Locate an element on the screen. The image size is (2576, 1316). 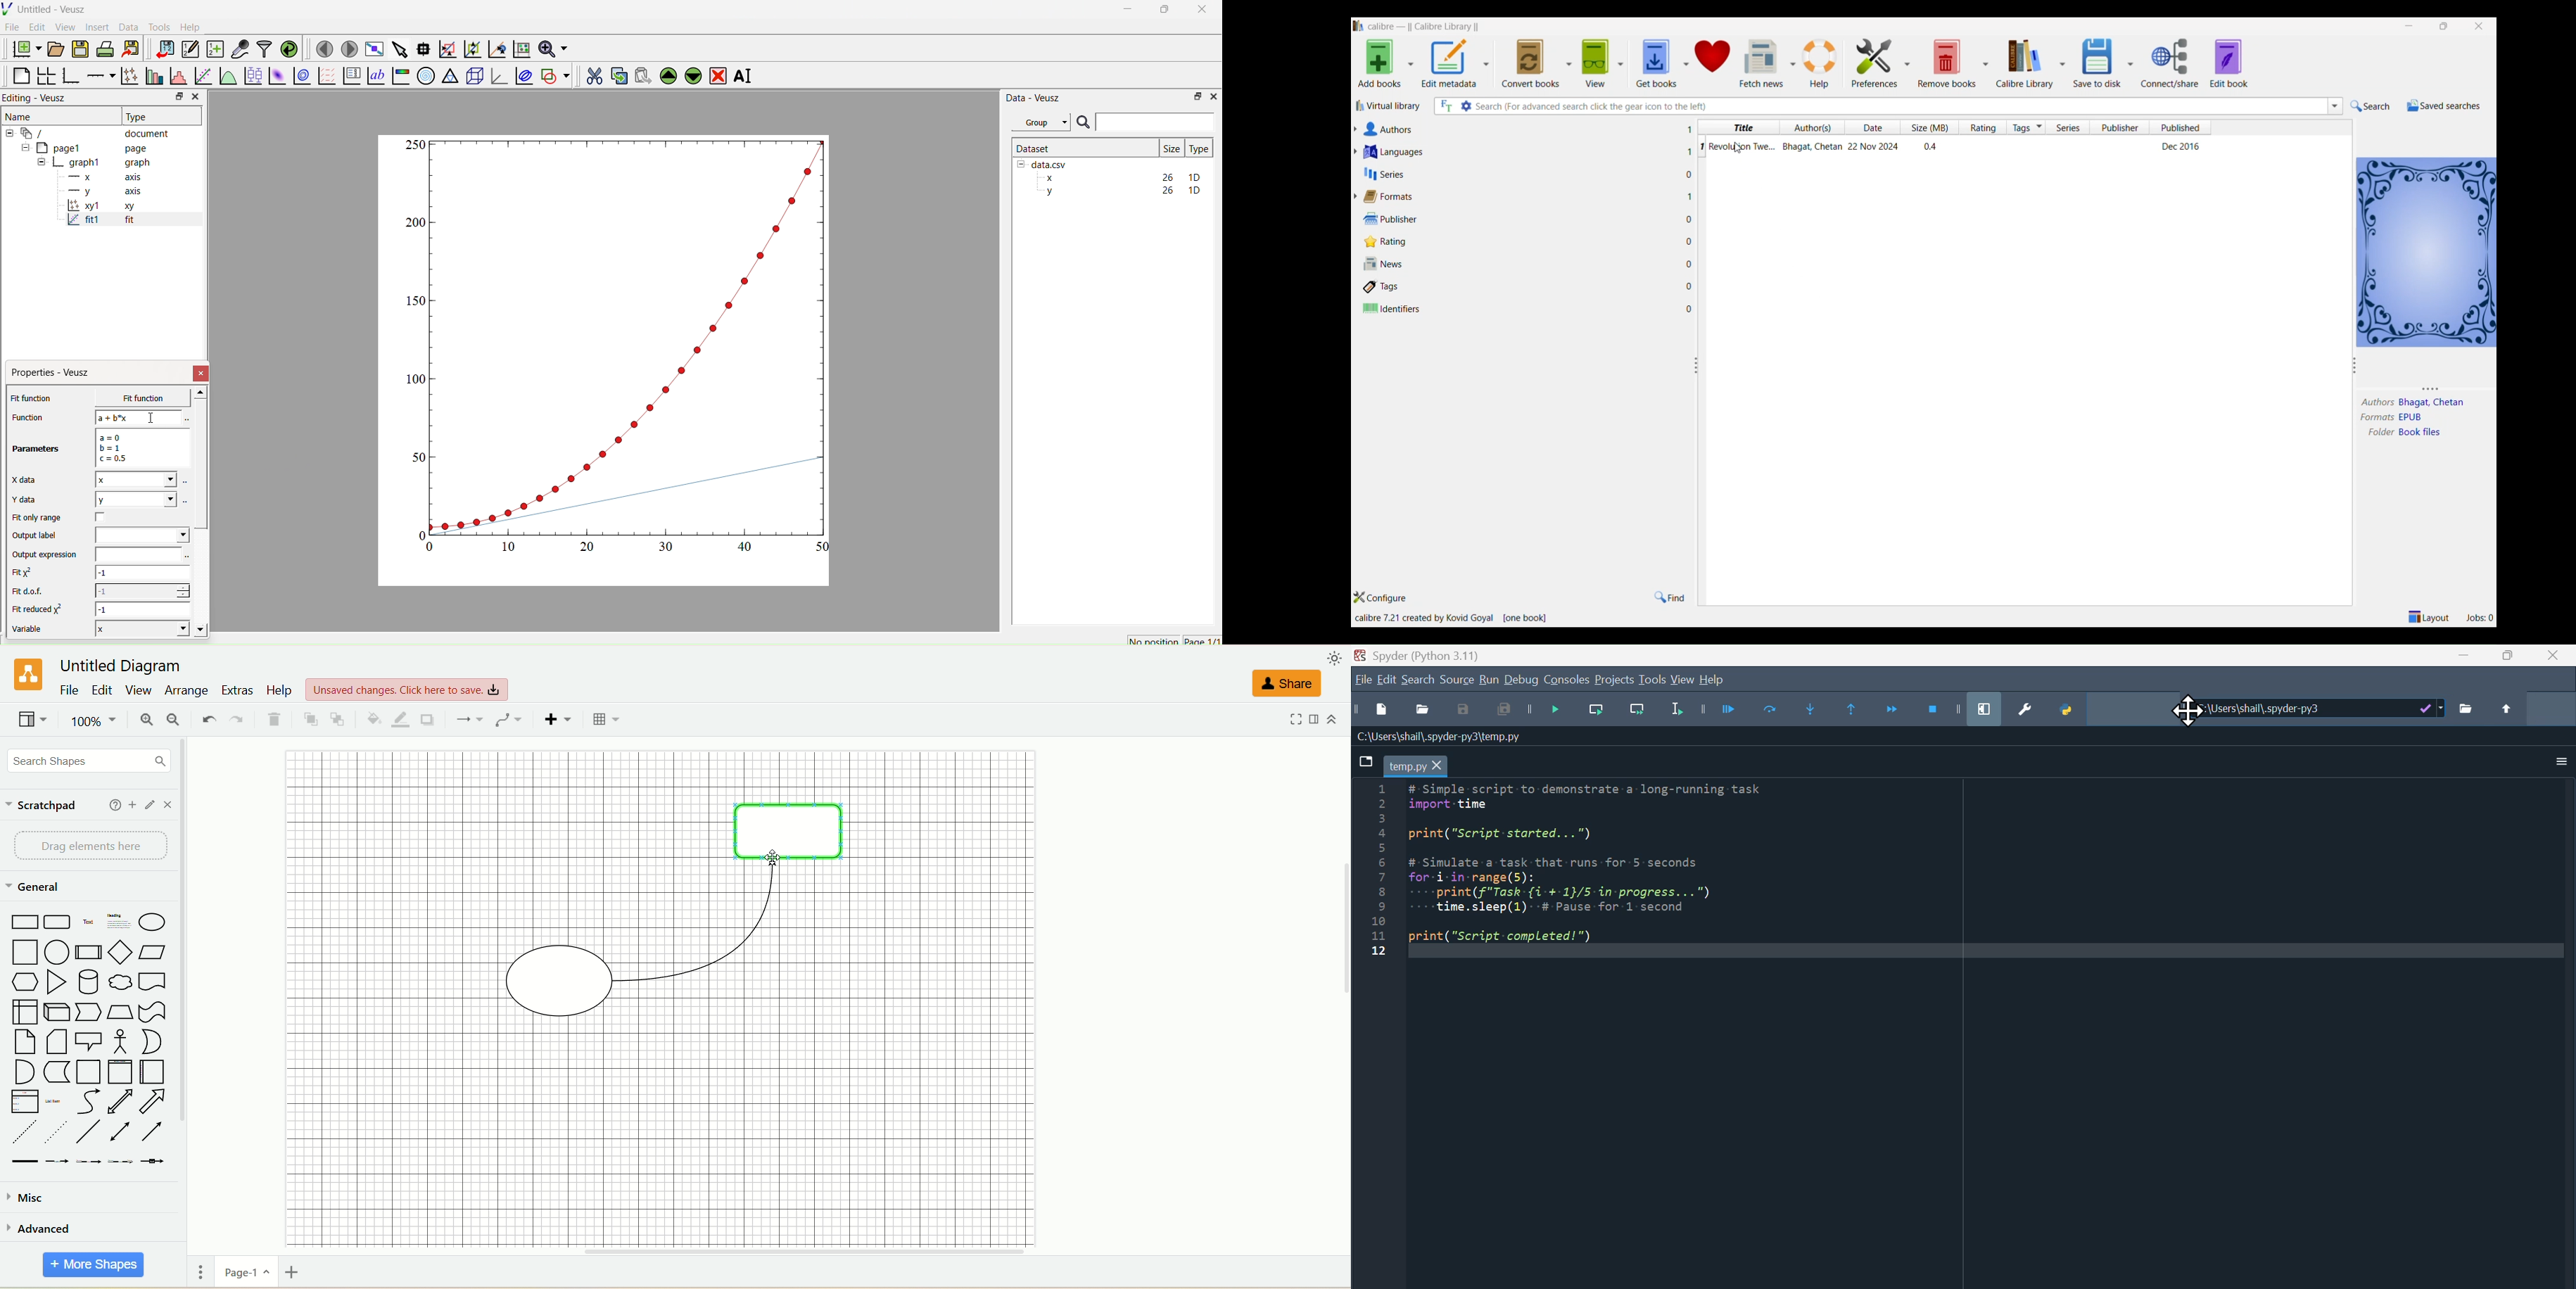
view is located at coordinates (1593, 60).